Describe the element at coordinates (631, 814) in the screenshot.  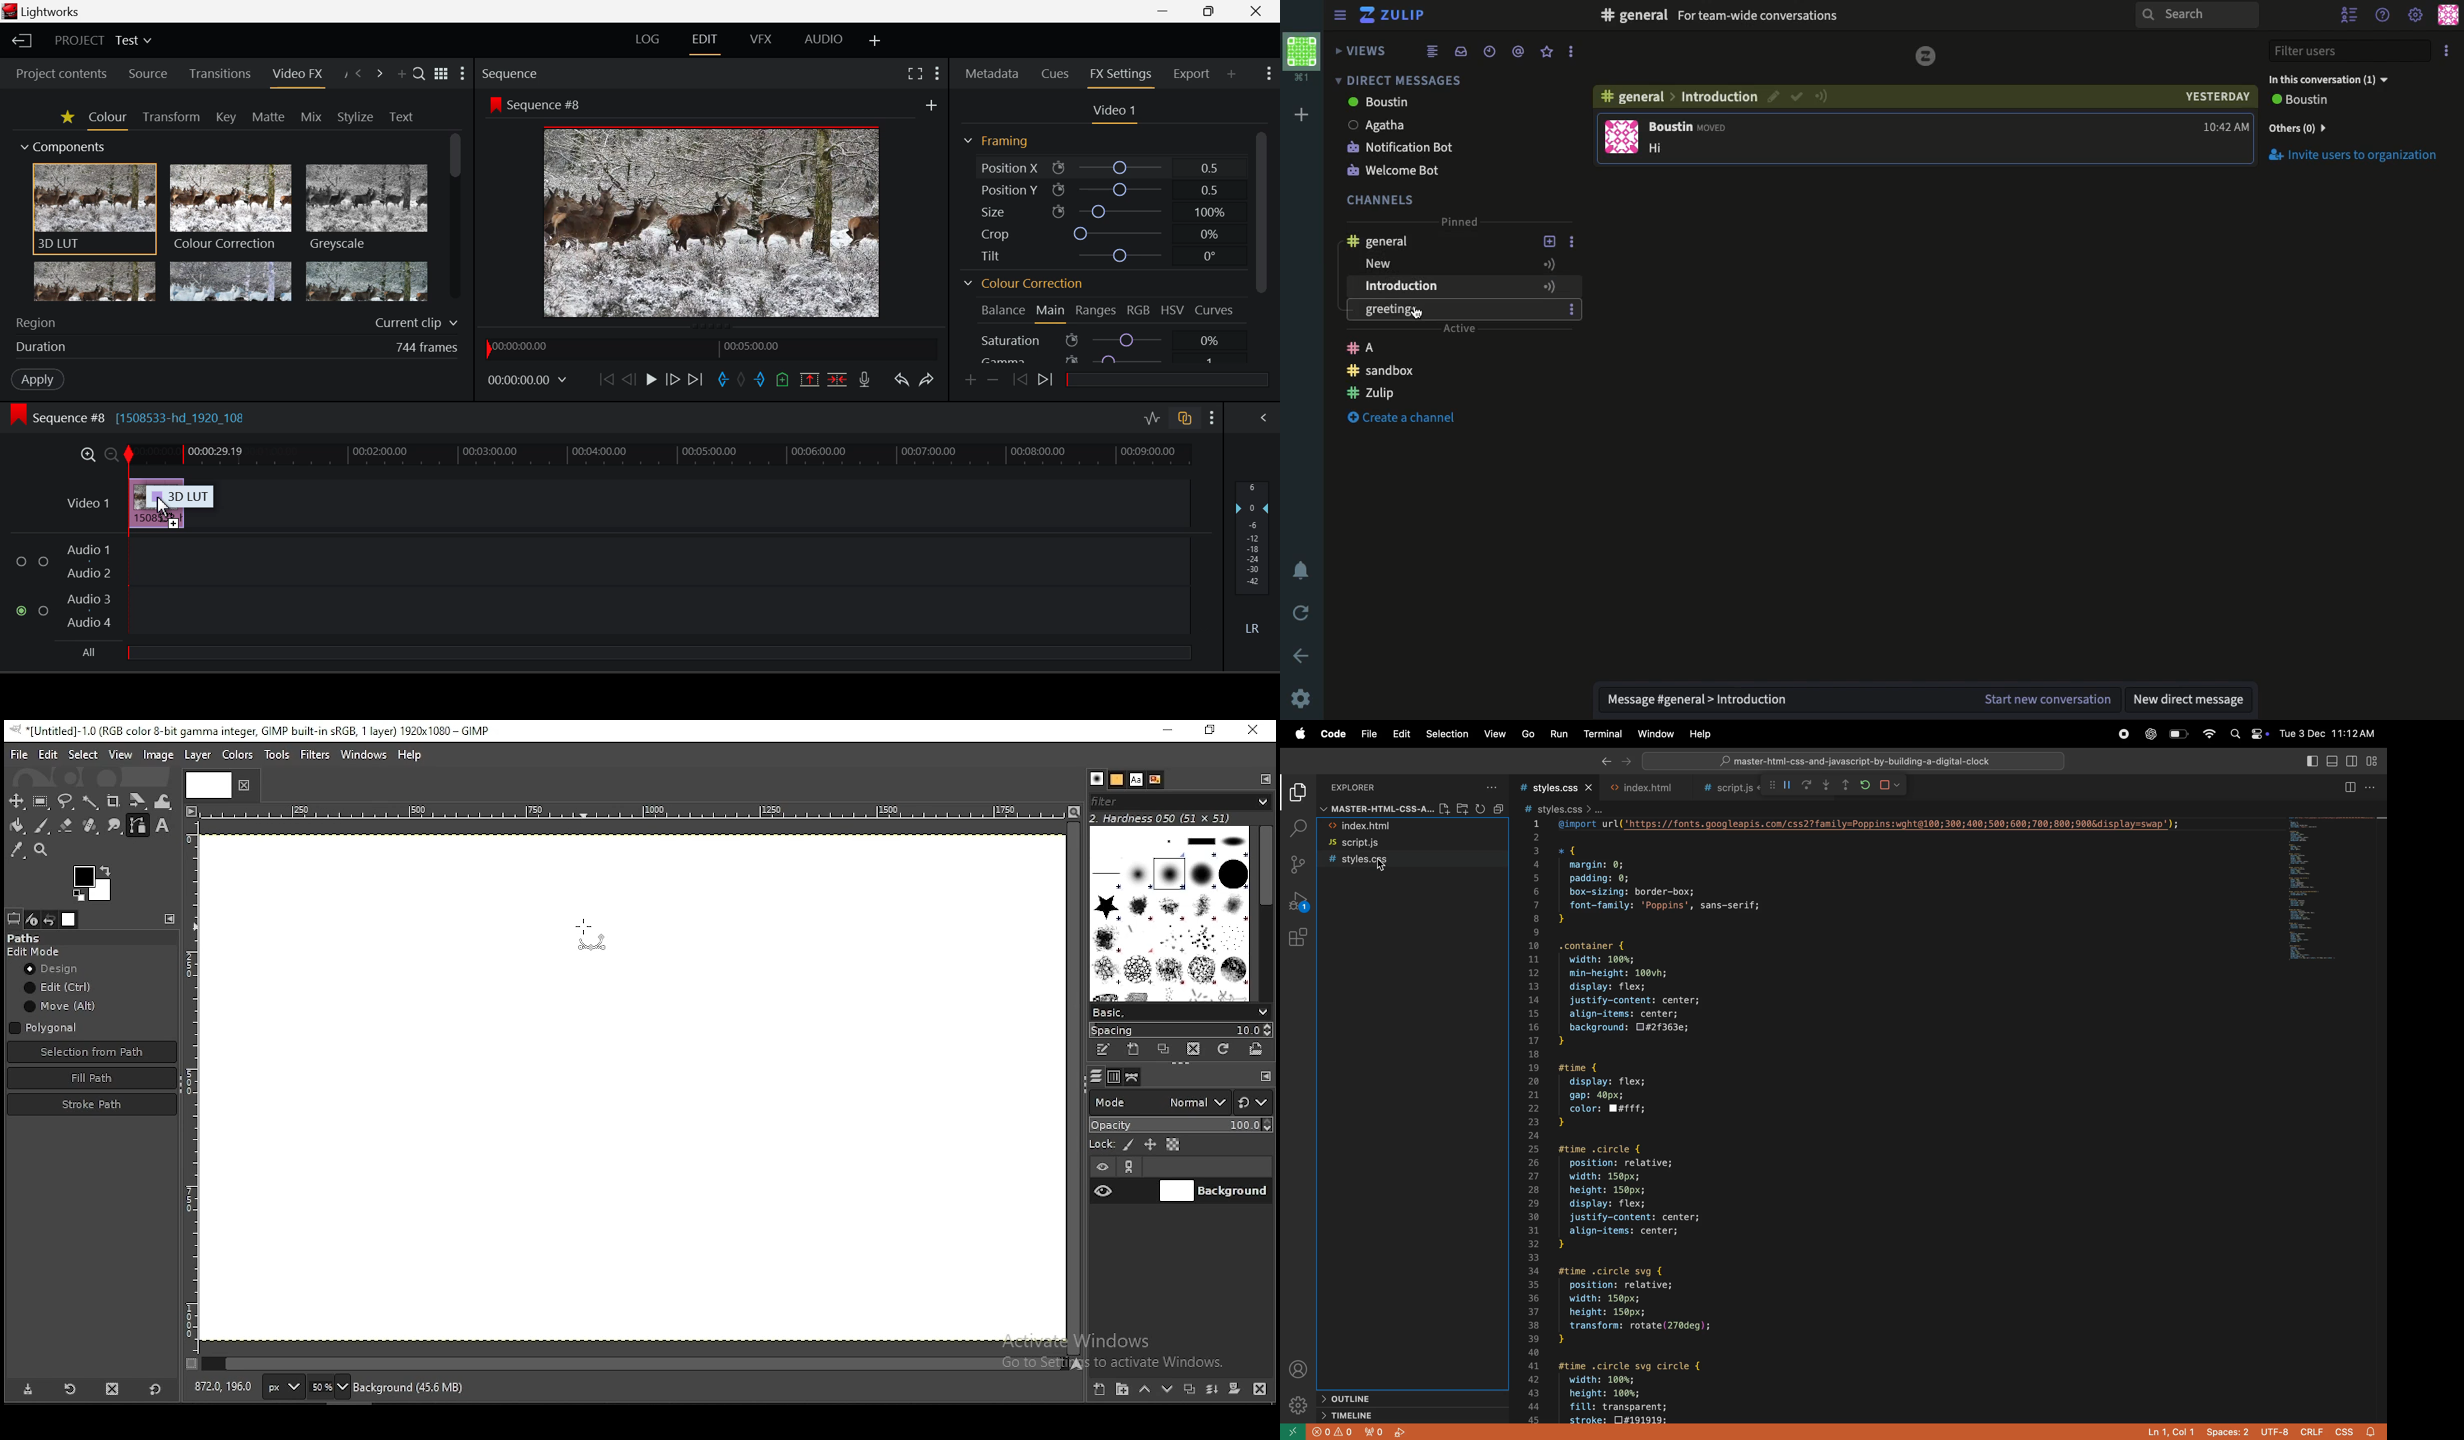
I see `horizontal scale` at that location.